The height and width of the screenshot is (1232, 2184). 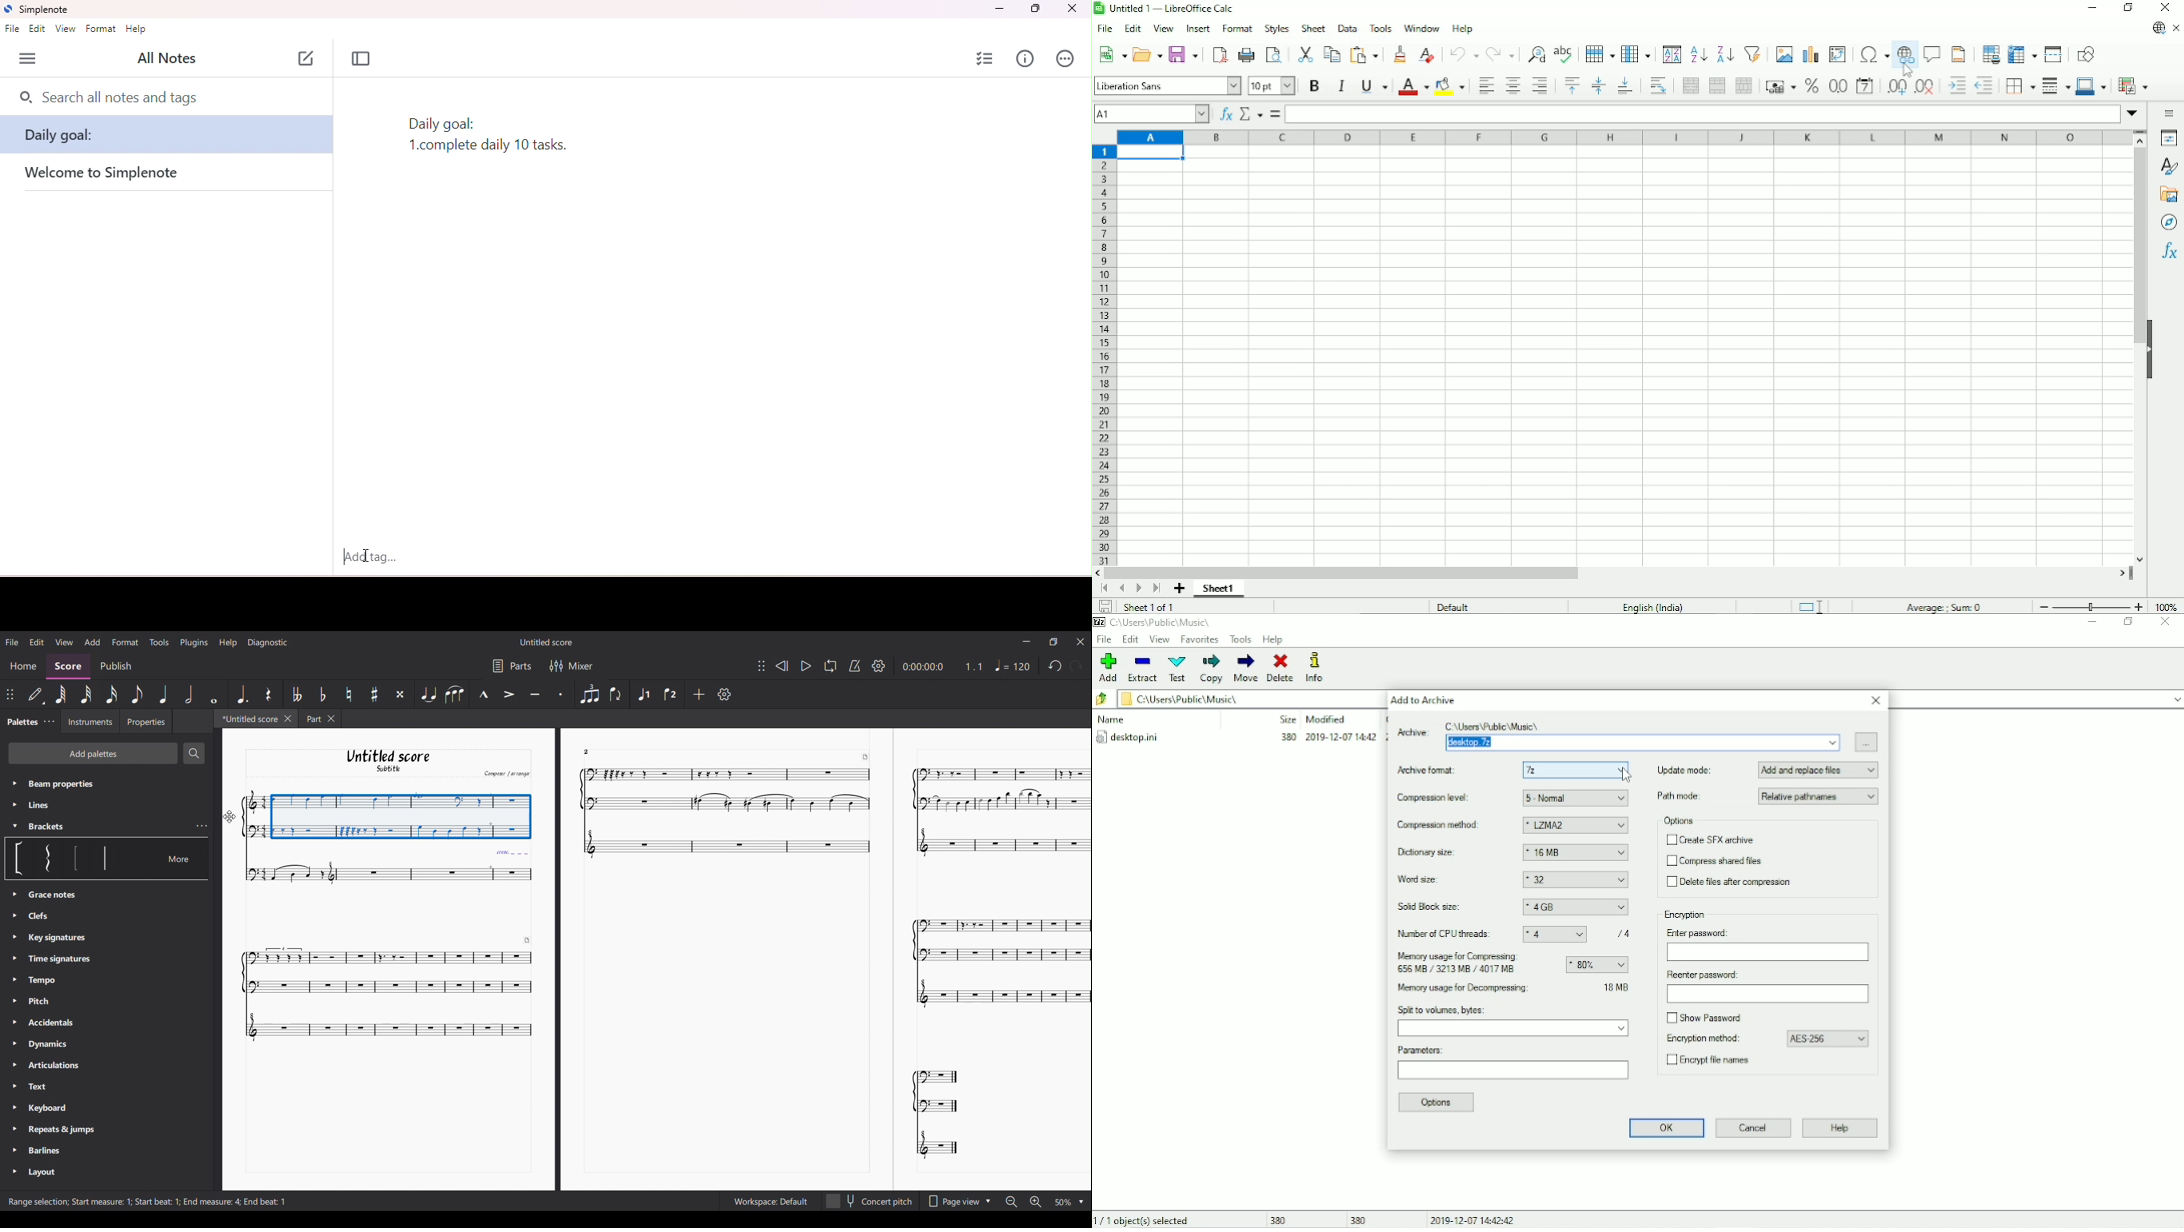 I want to click on Average, sum 0, so click(x=1946, y=607).